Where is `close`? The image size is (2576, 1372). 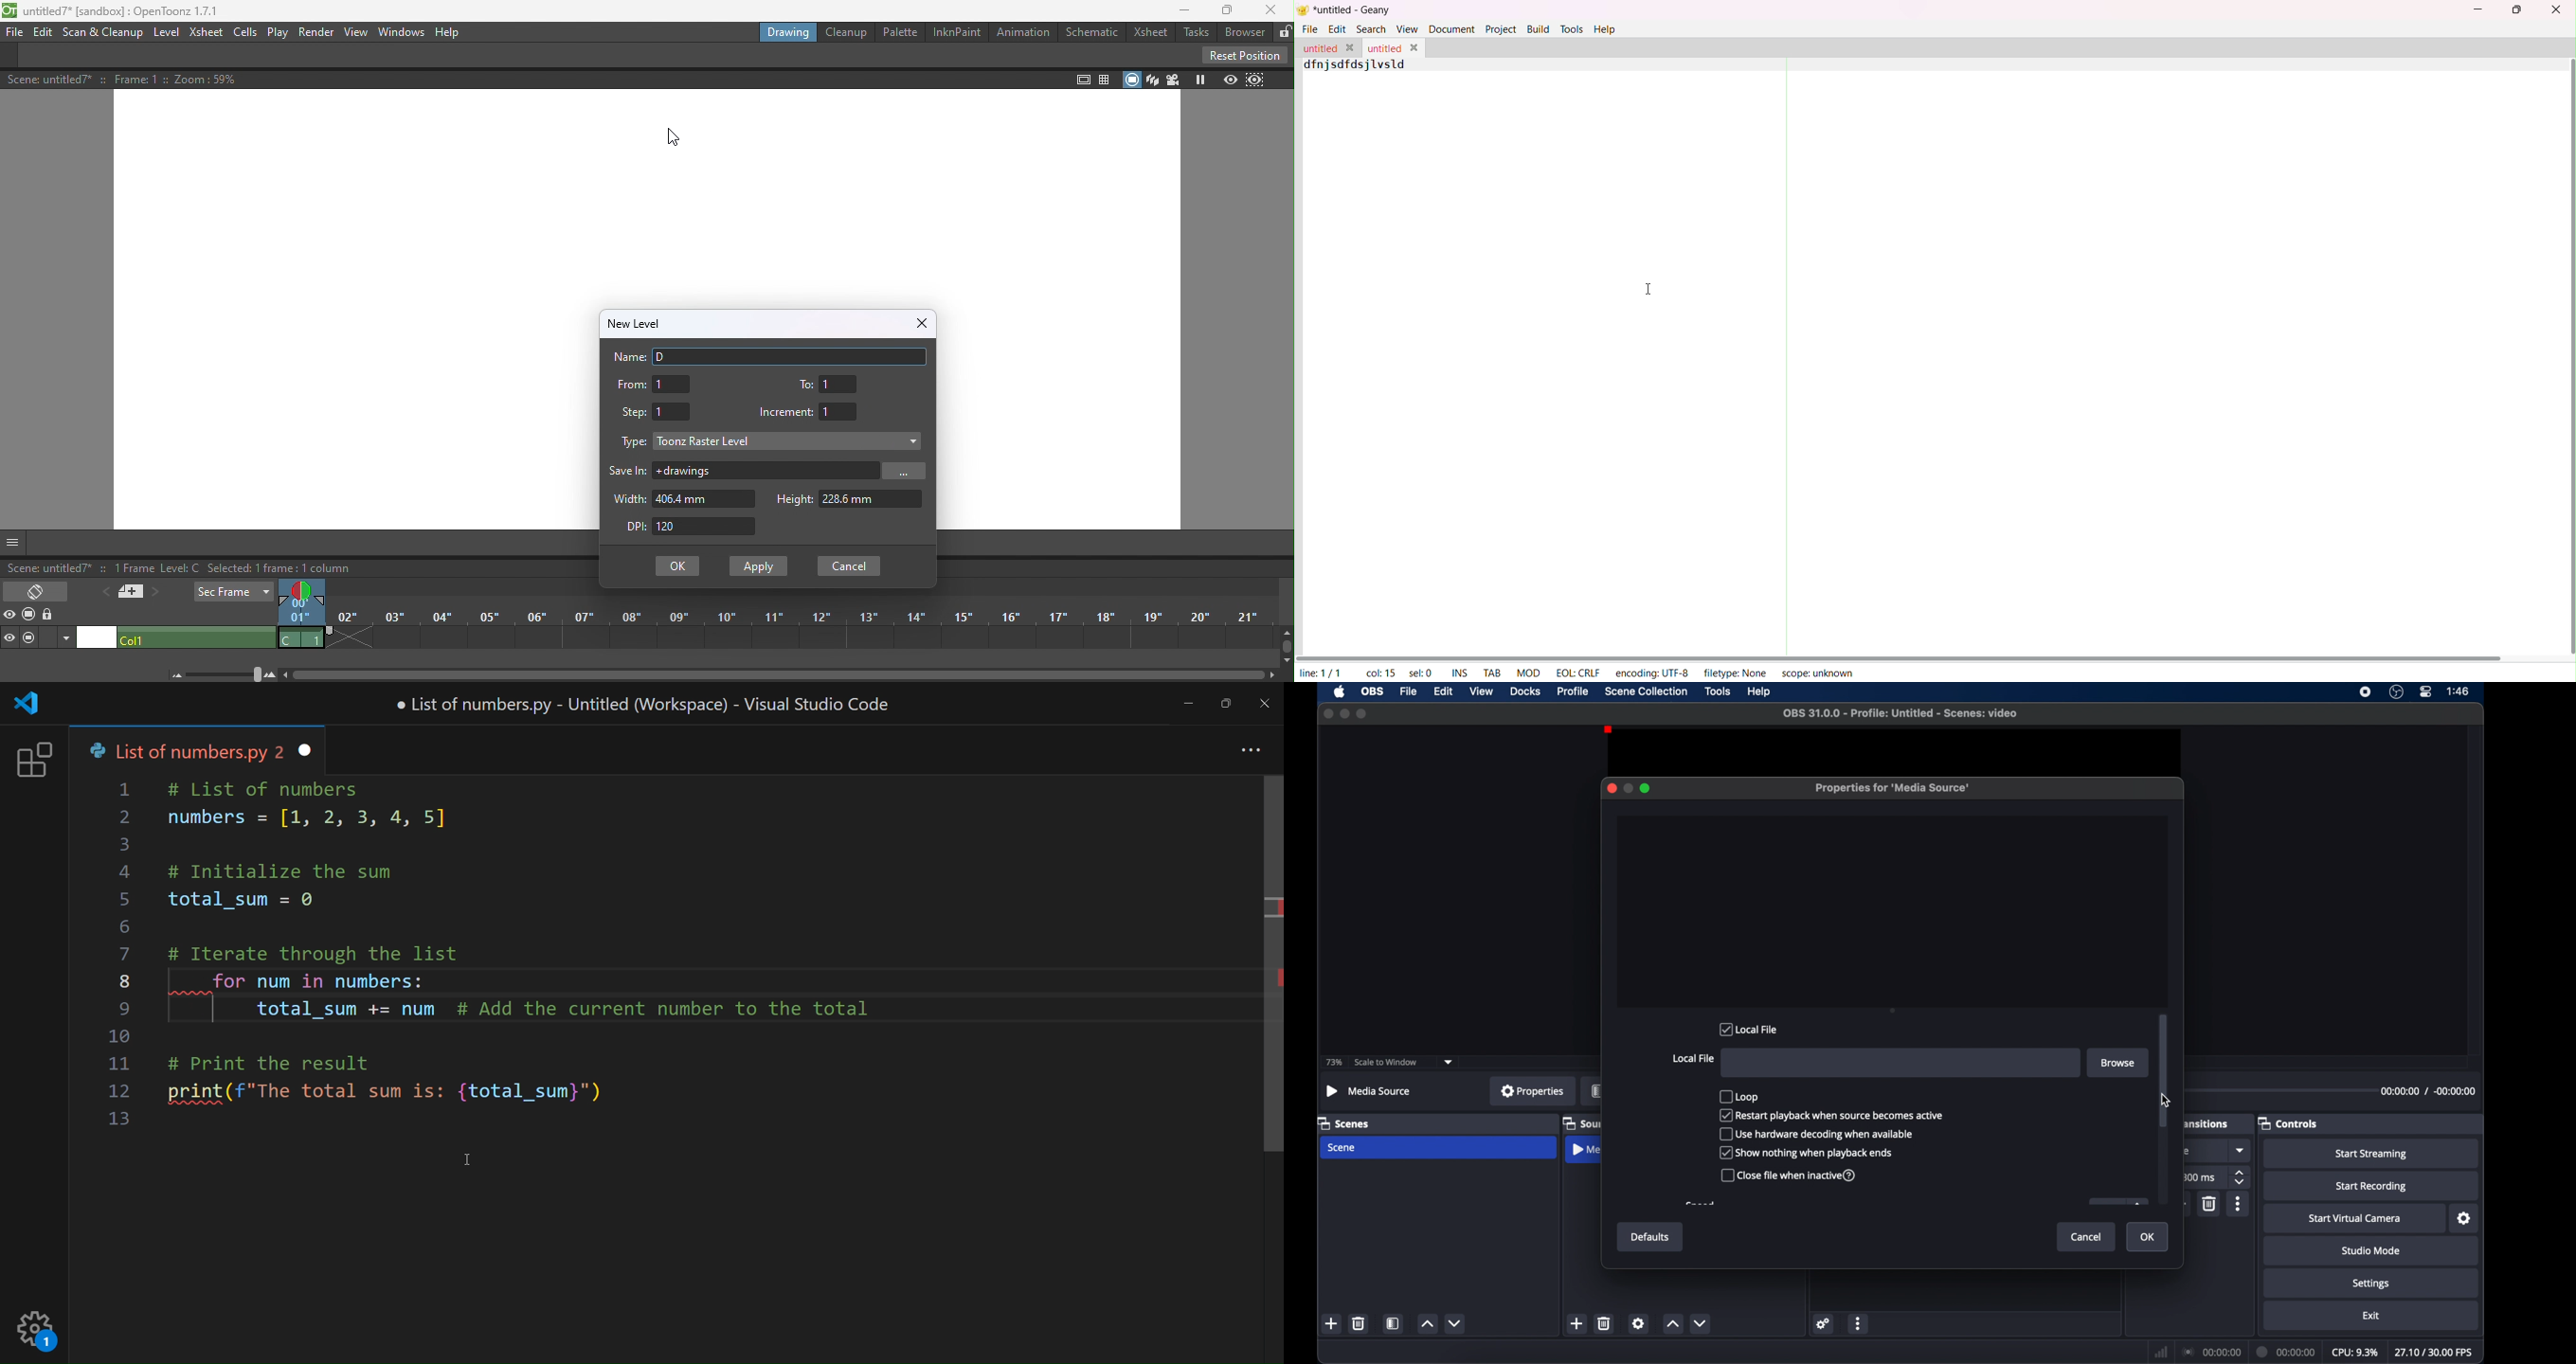
close is located at coordinates (1265, 702).